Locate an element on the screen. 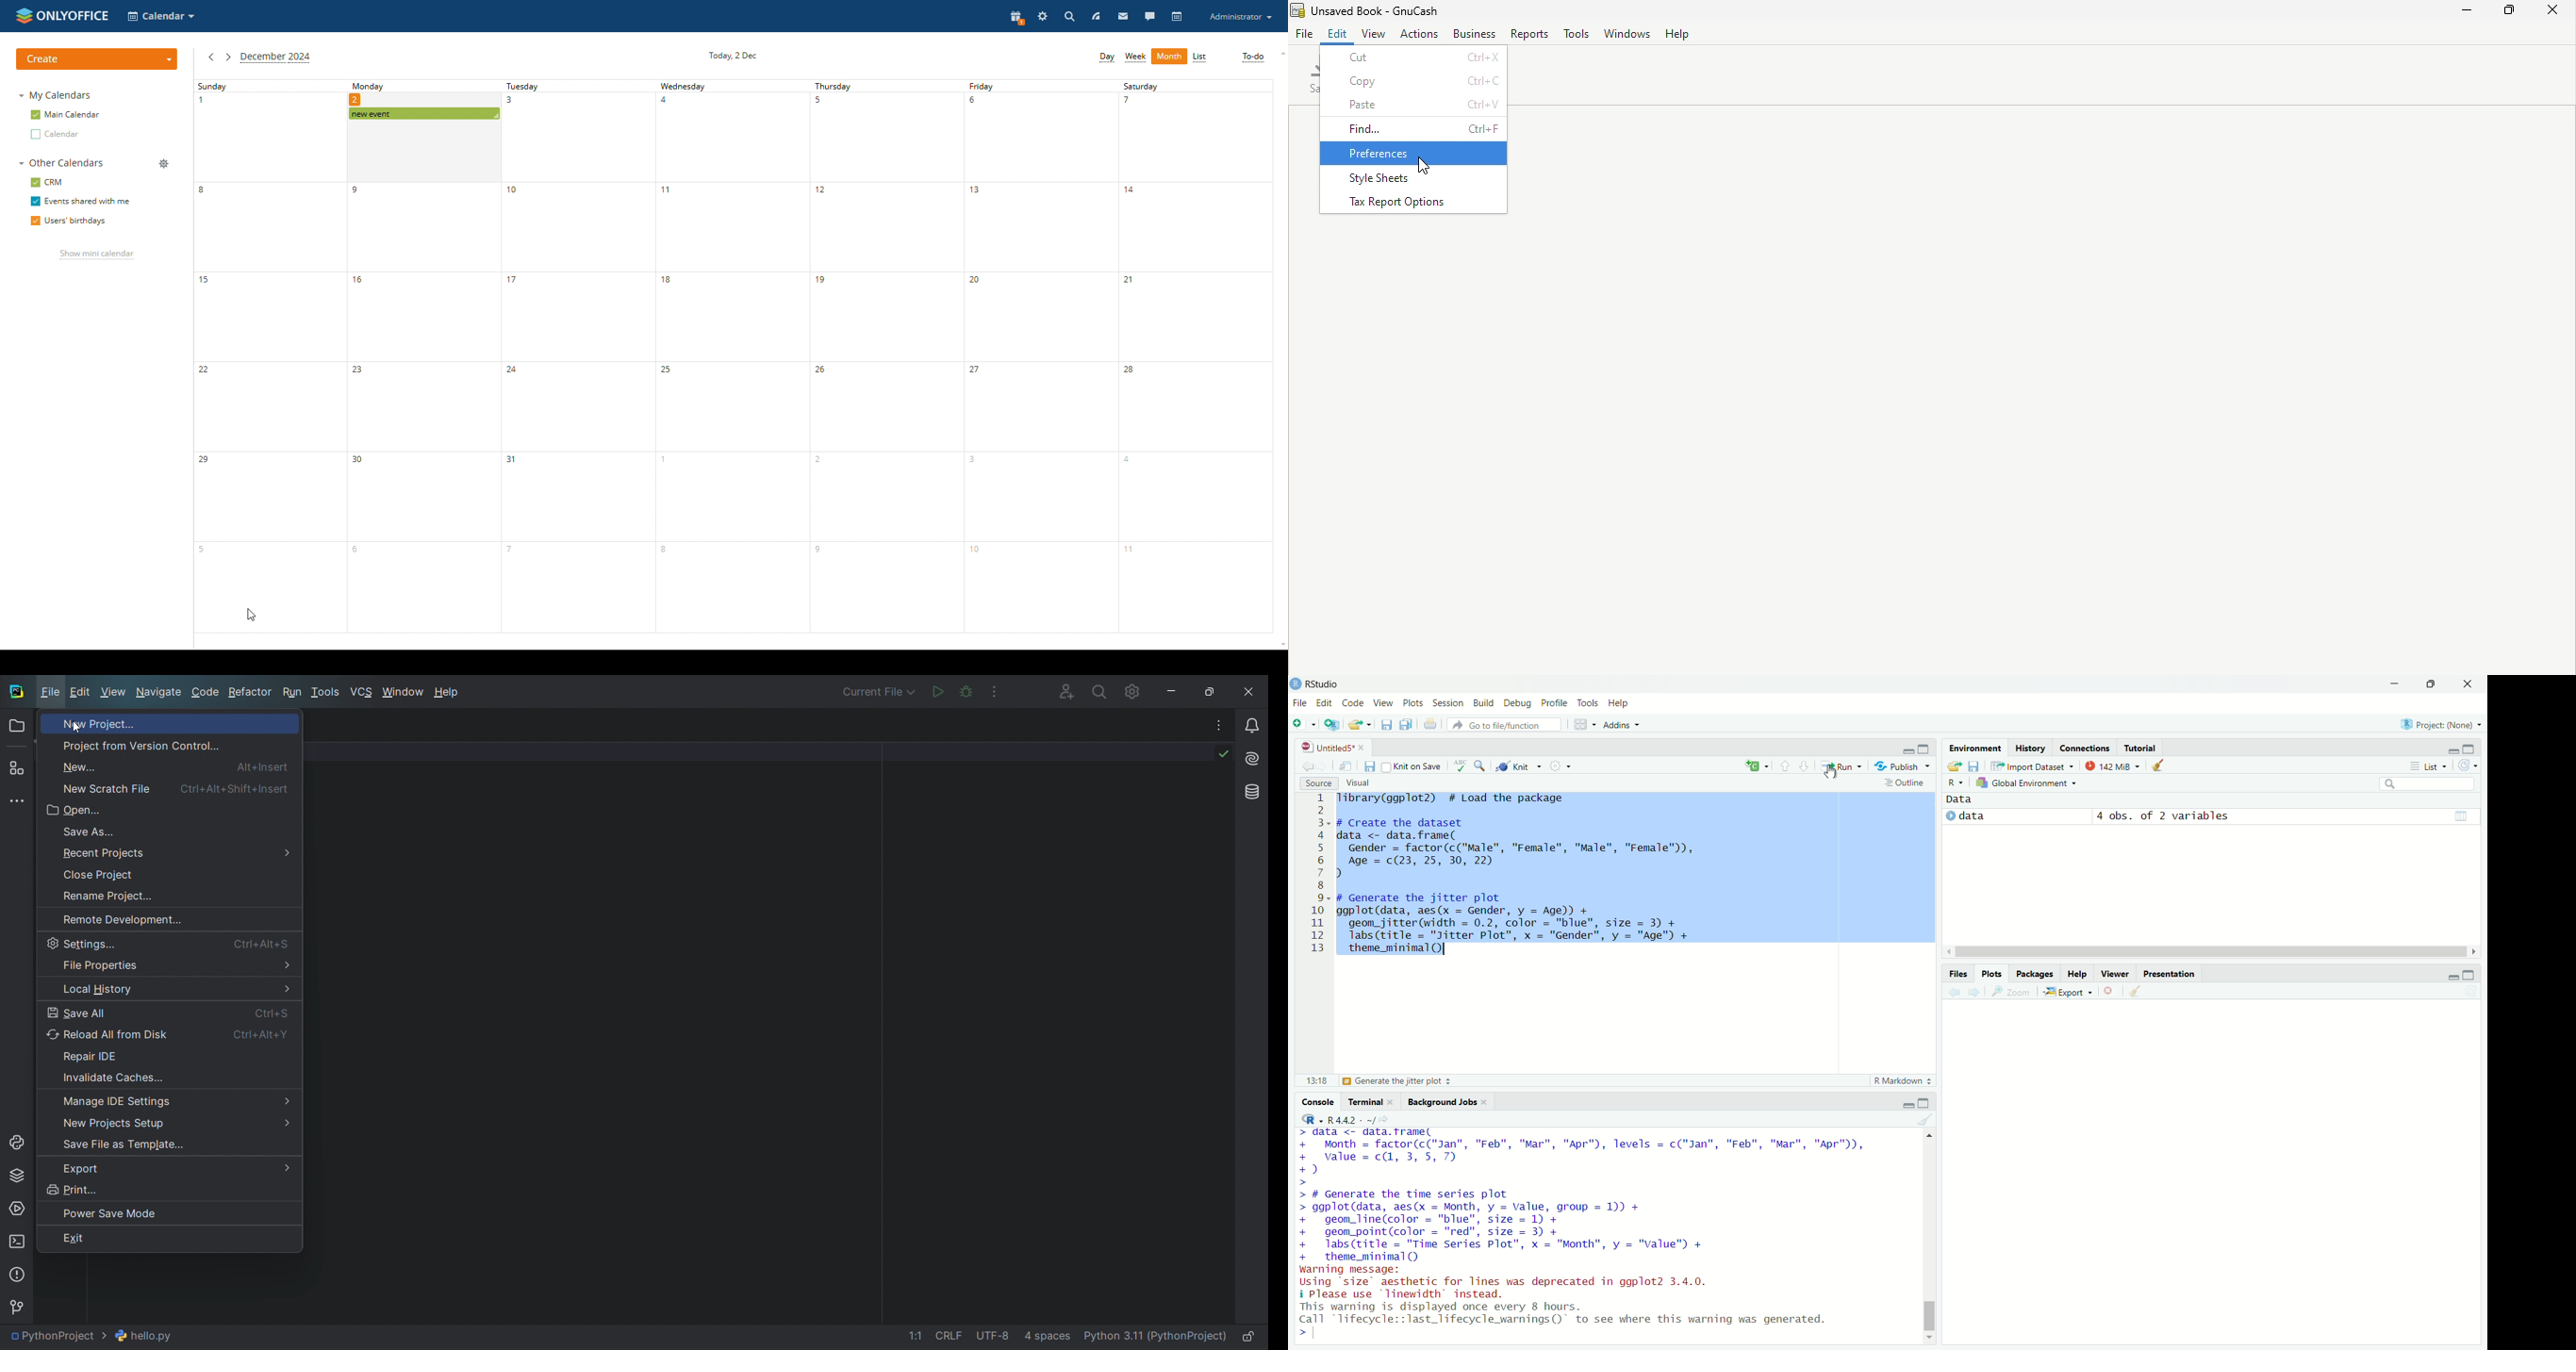  generate the jitter plot is located at coordinates (1400, 1081).